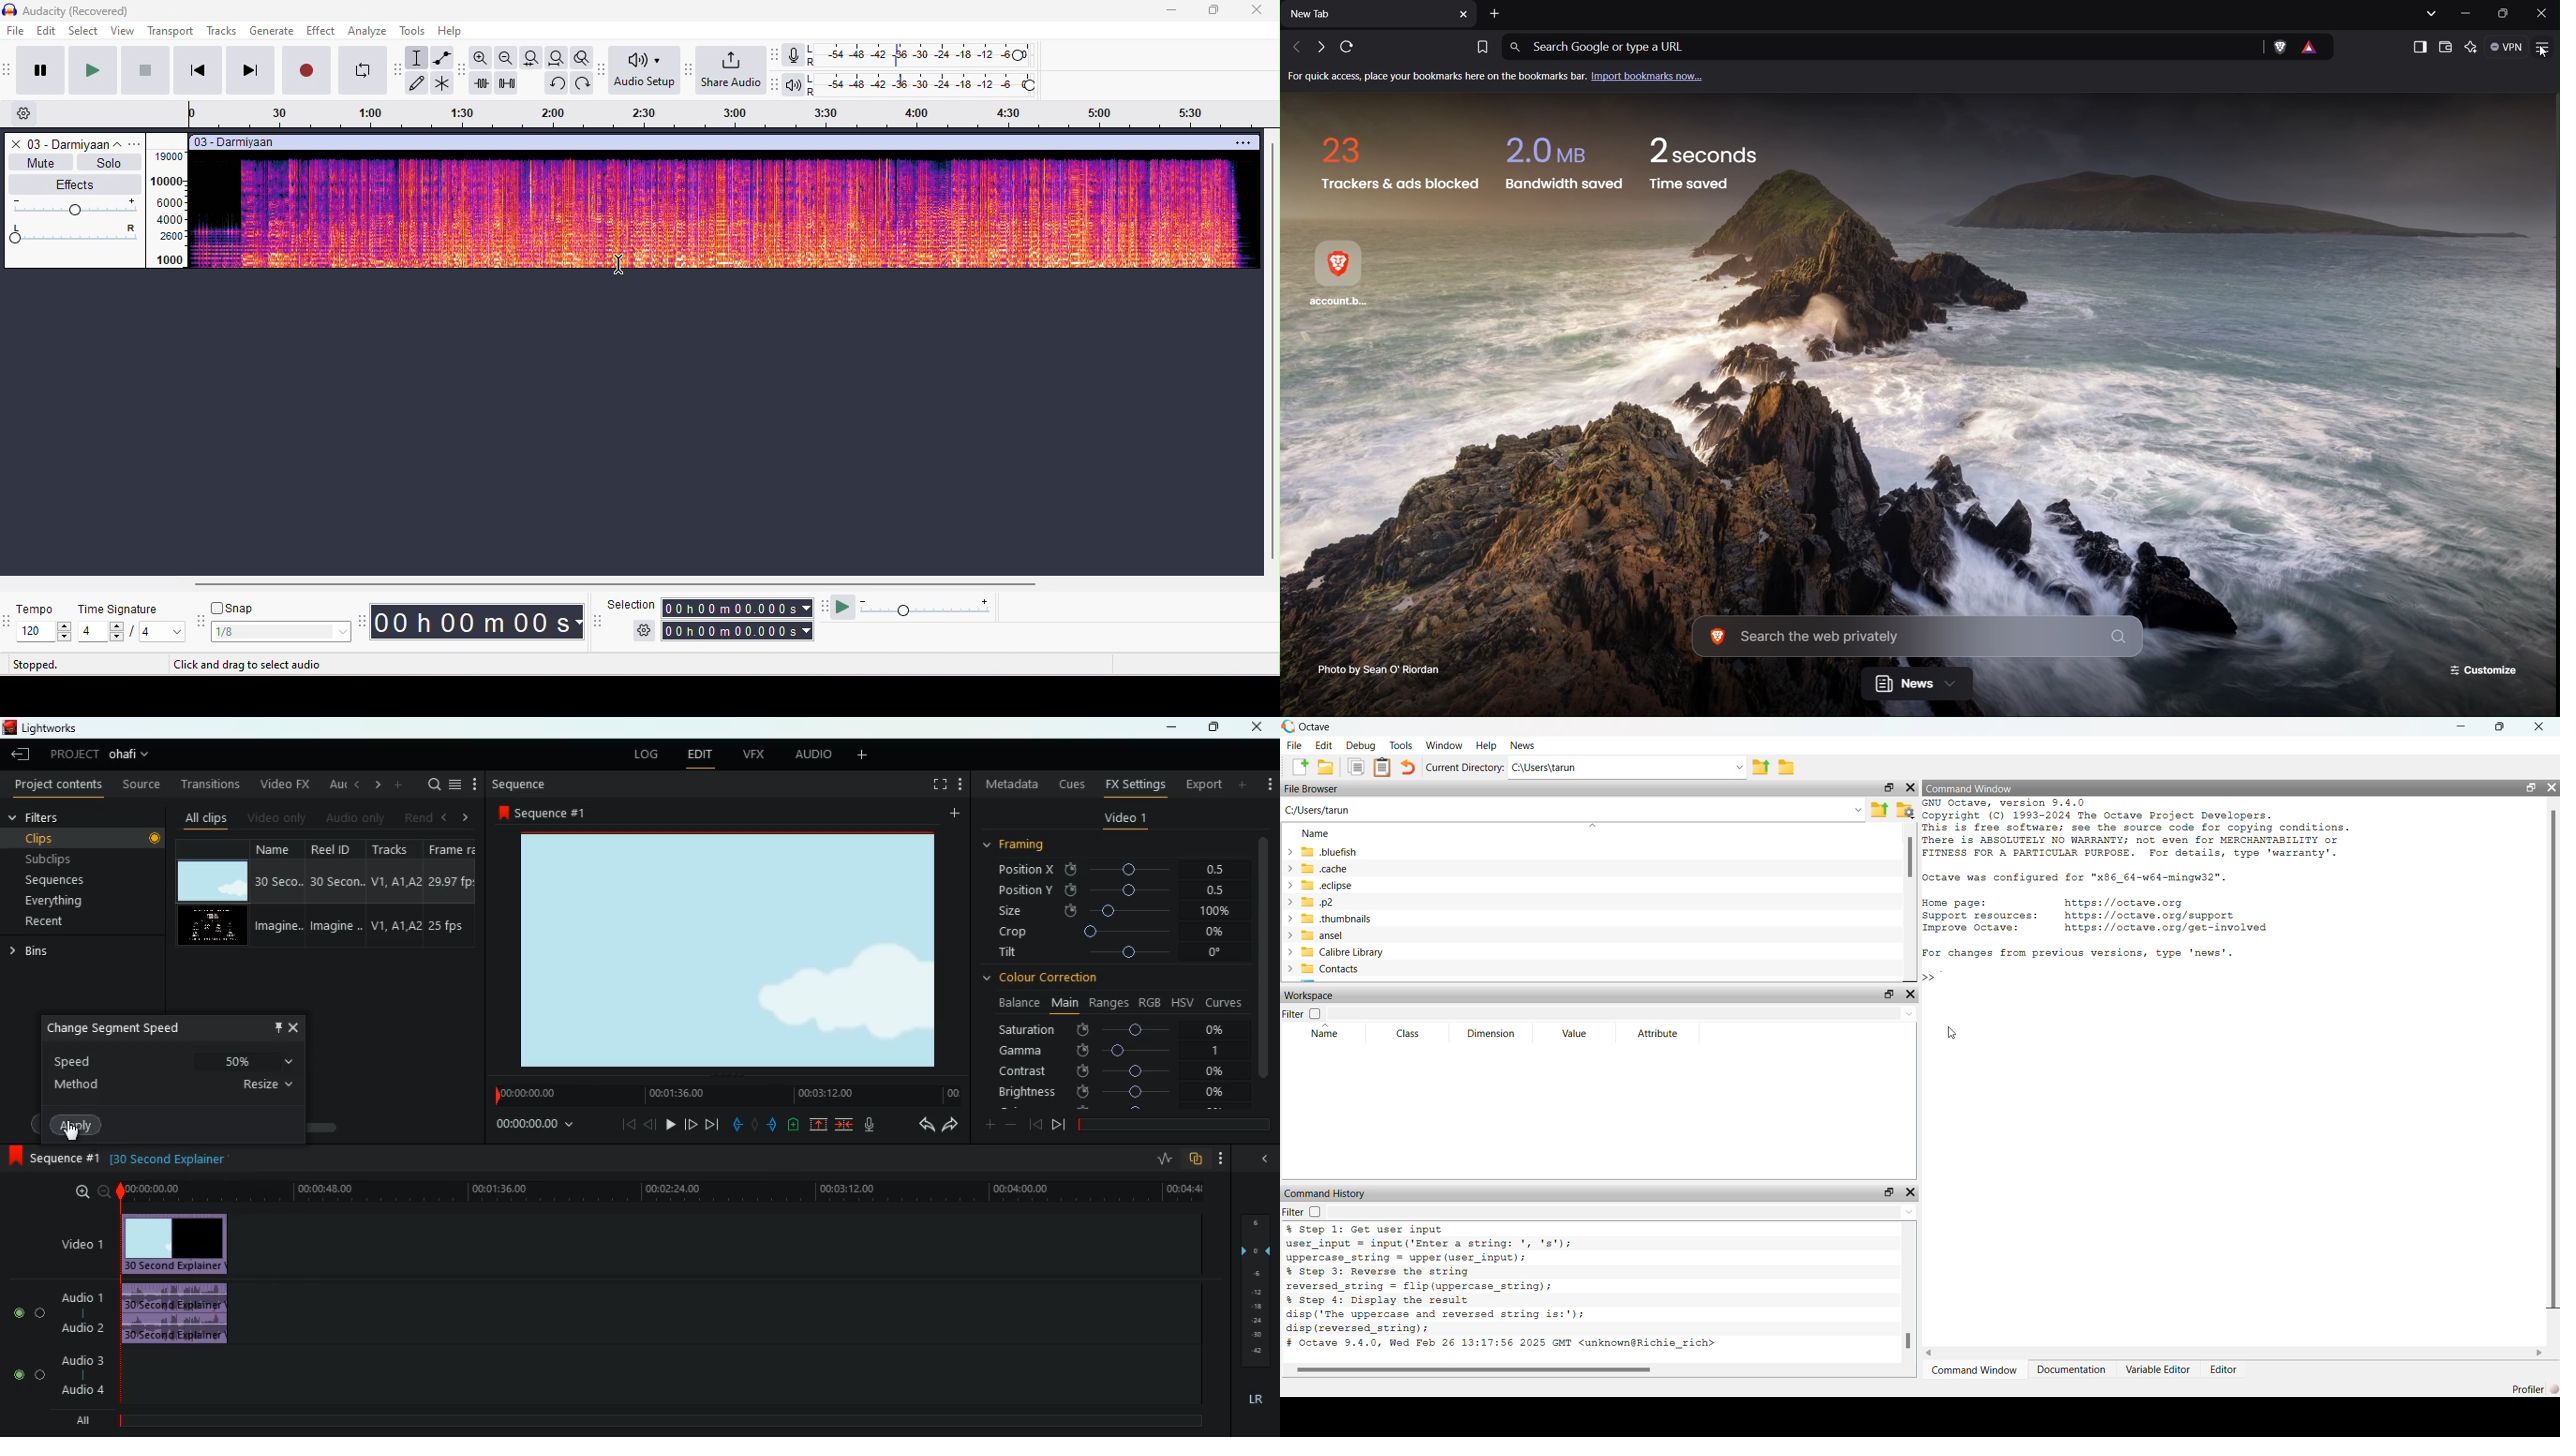 Image resolution: width=2576 pixels, height=1456 pixels. What do you see at coordinates (1407, 768) in the screenshot?
I see `undo` at bounding box center [1407, 768].